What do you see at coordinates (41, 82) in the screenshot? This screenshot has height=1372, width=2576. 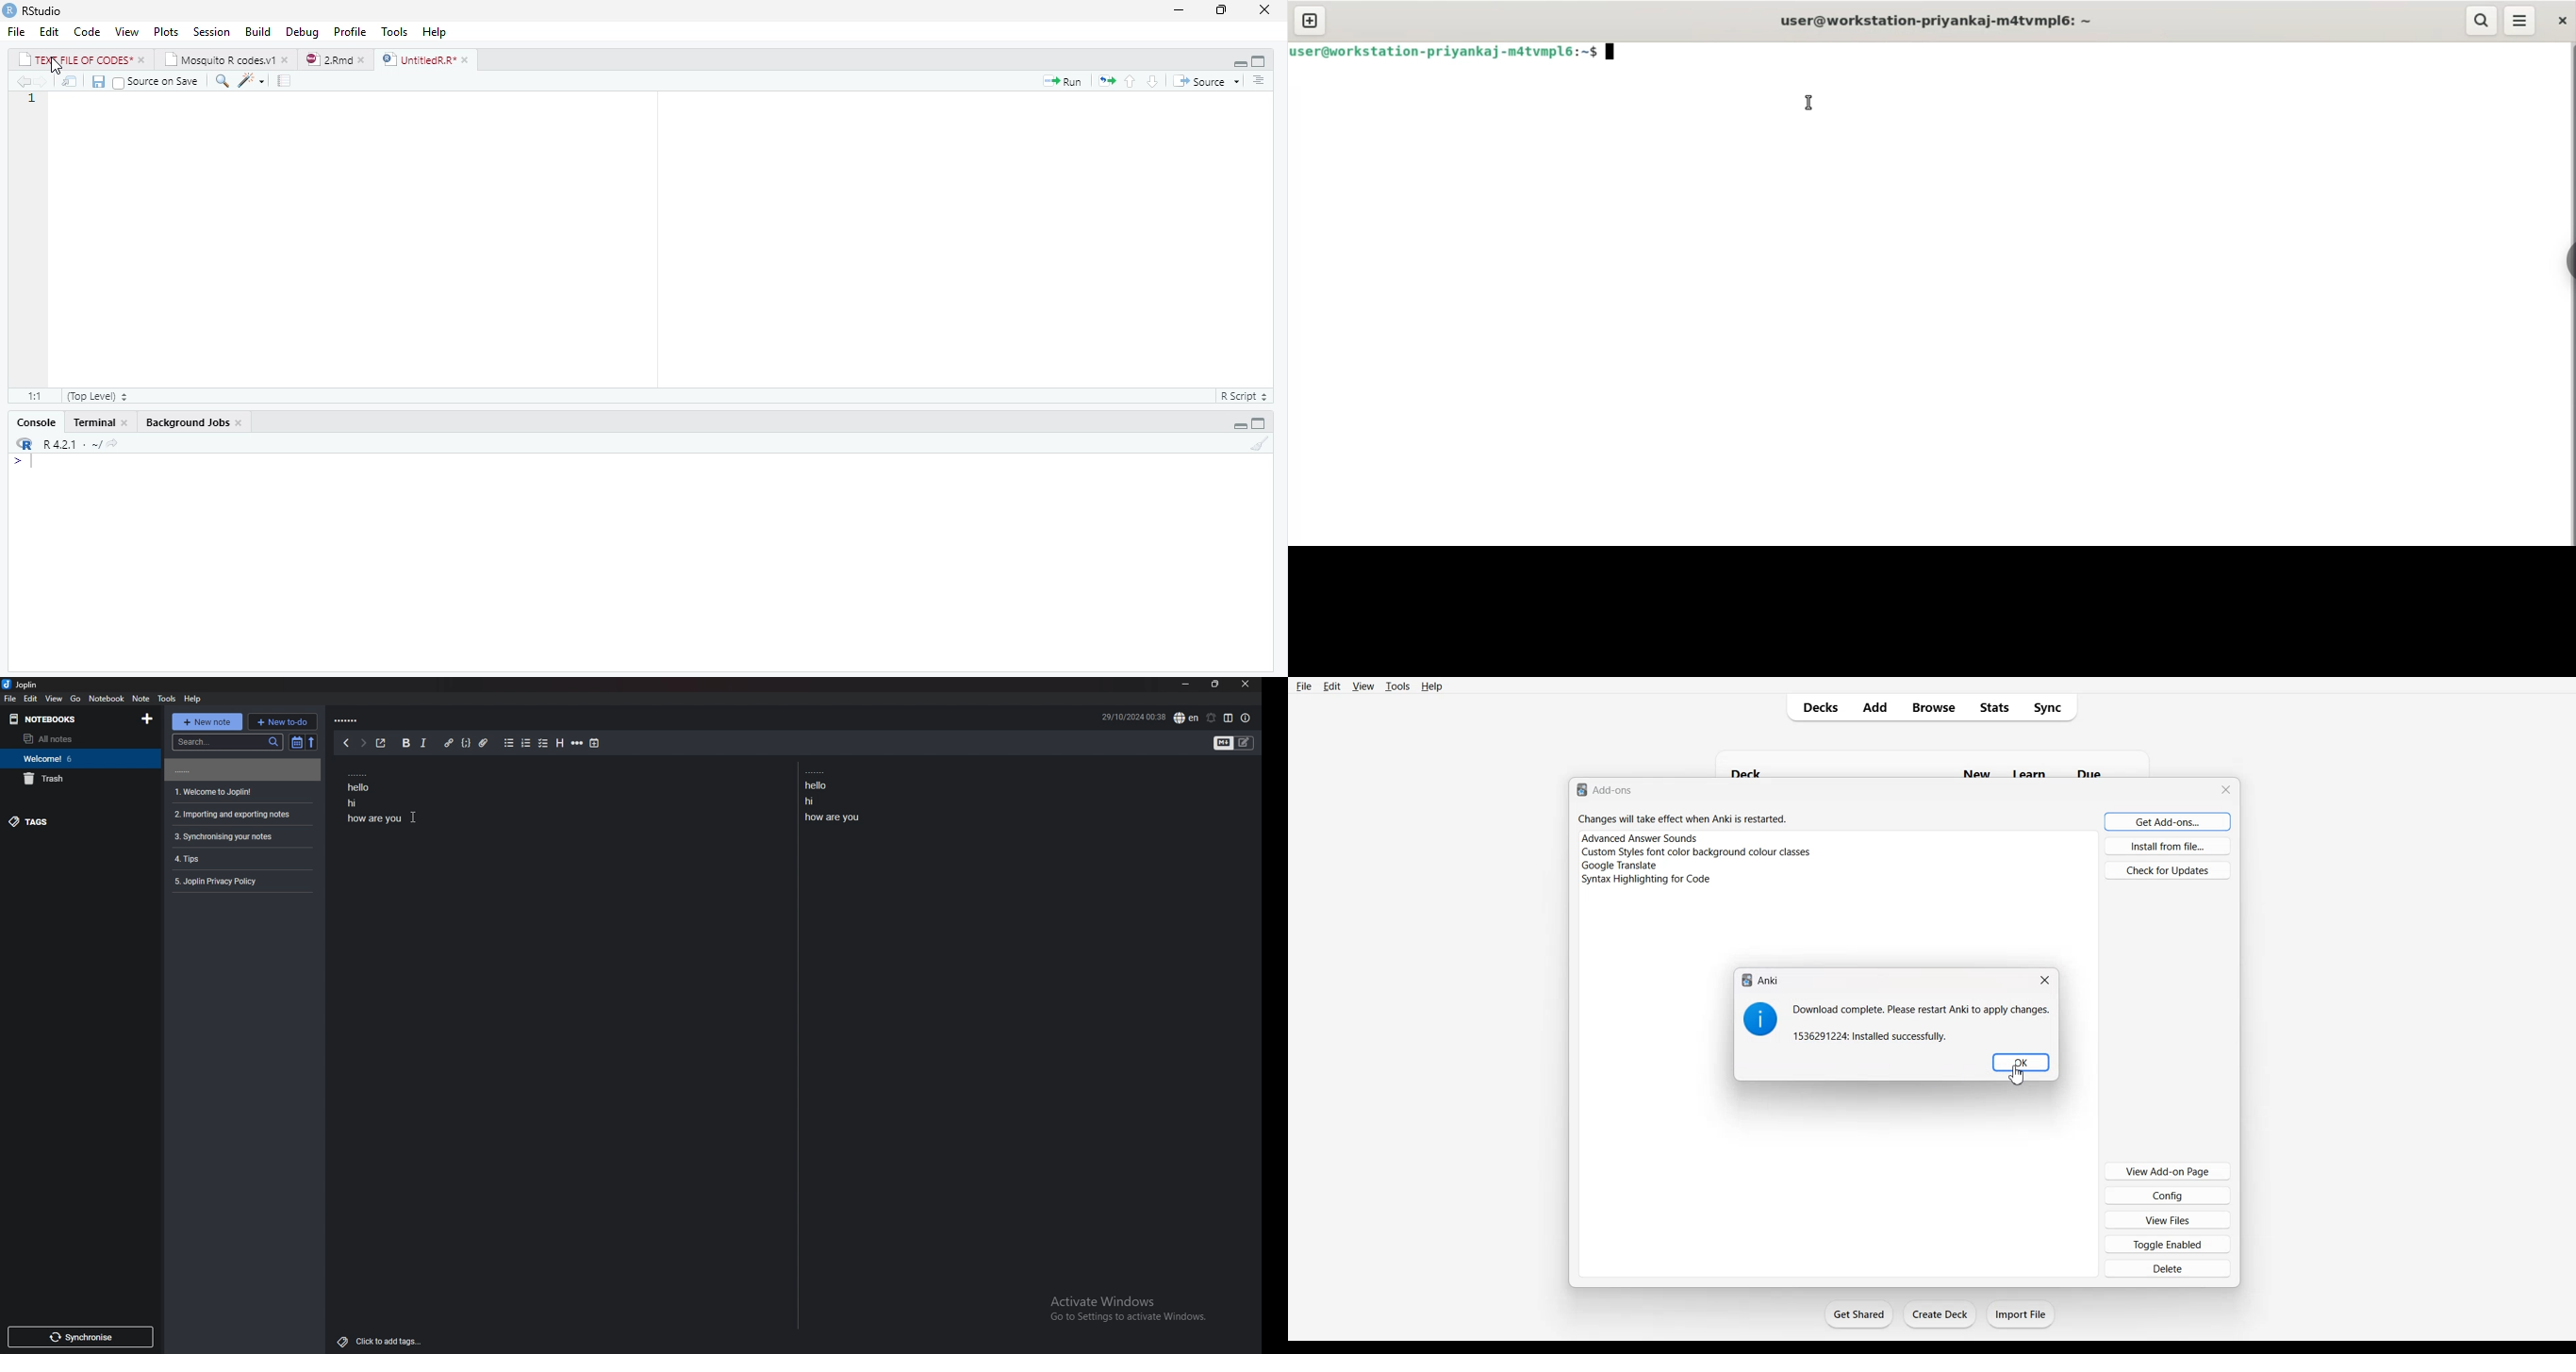 I see `Go to next location` at bounding box center [41, 82].